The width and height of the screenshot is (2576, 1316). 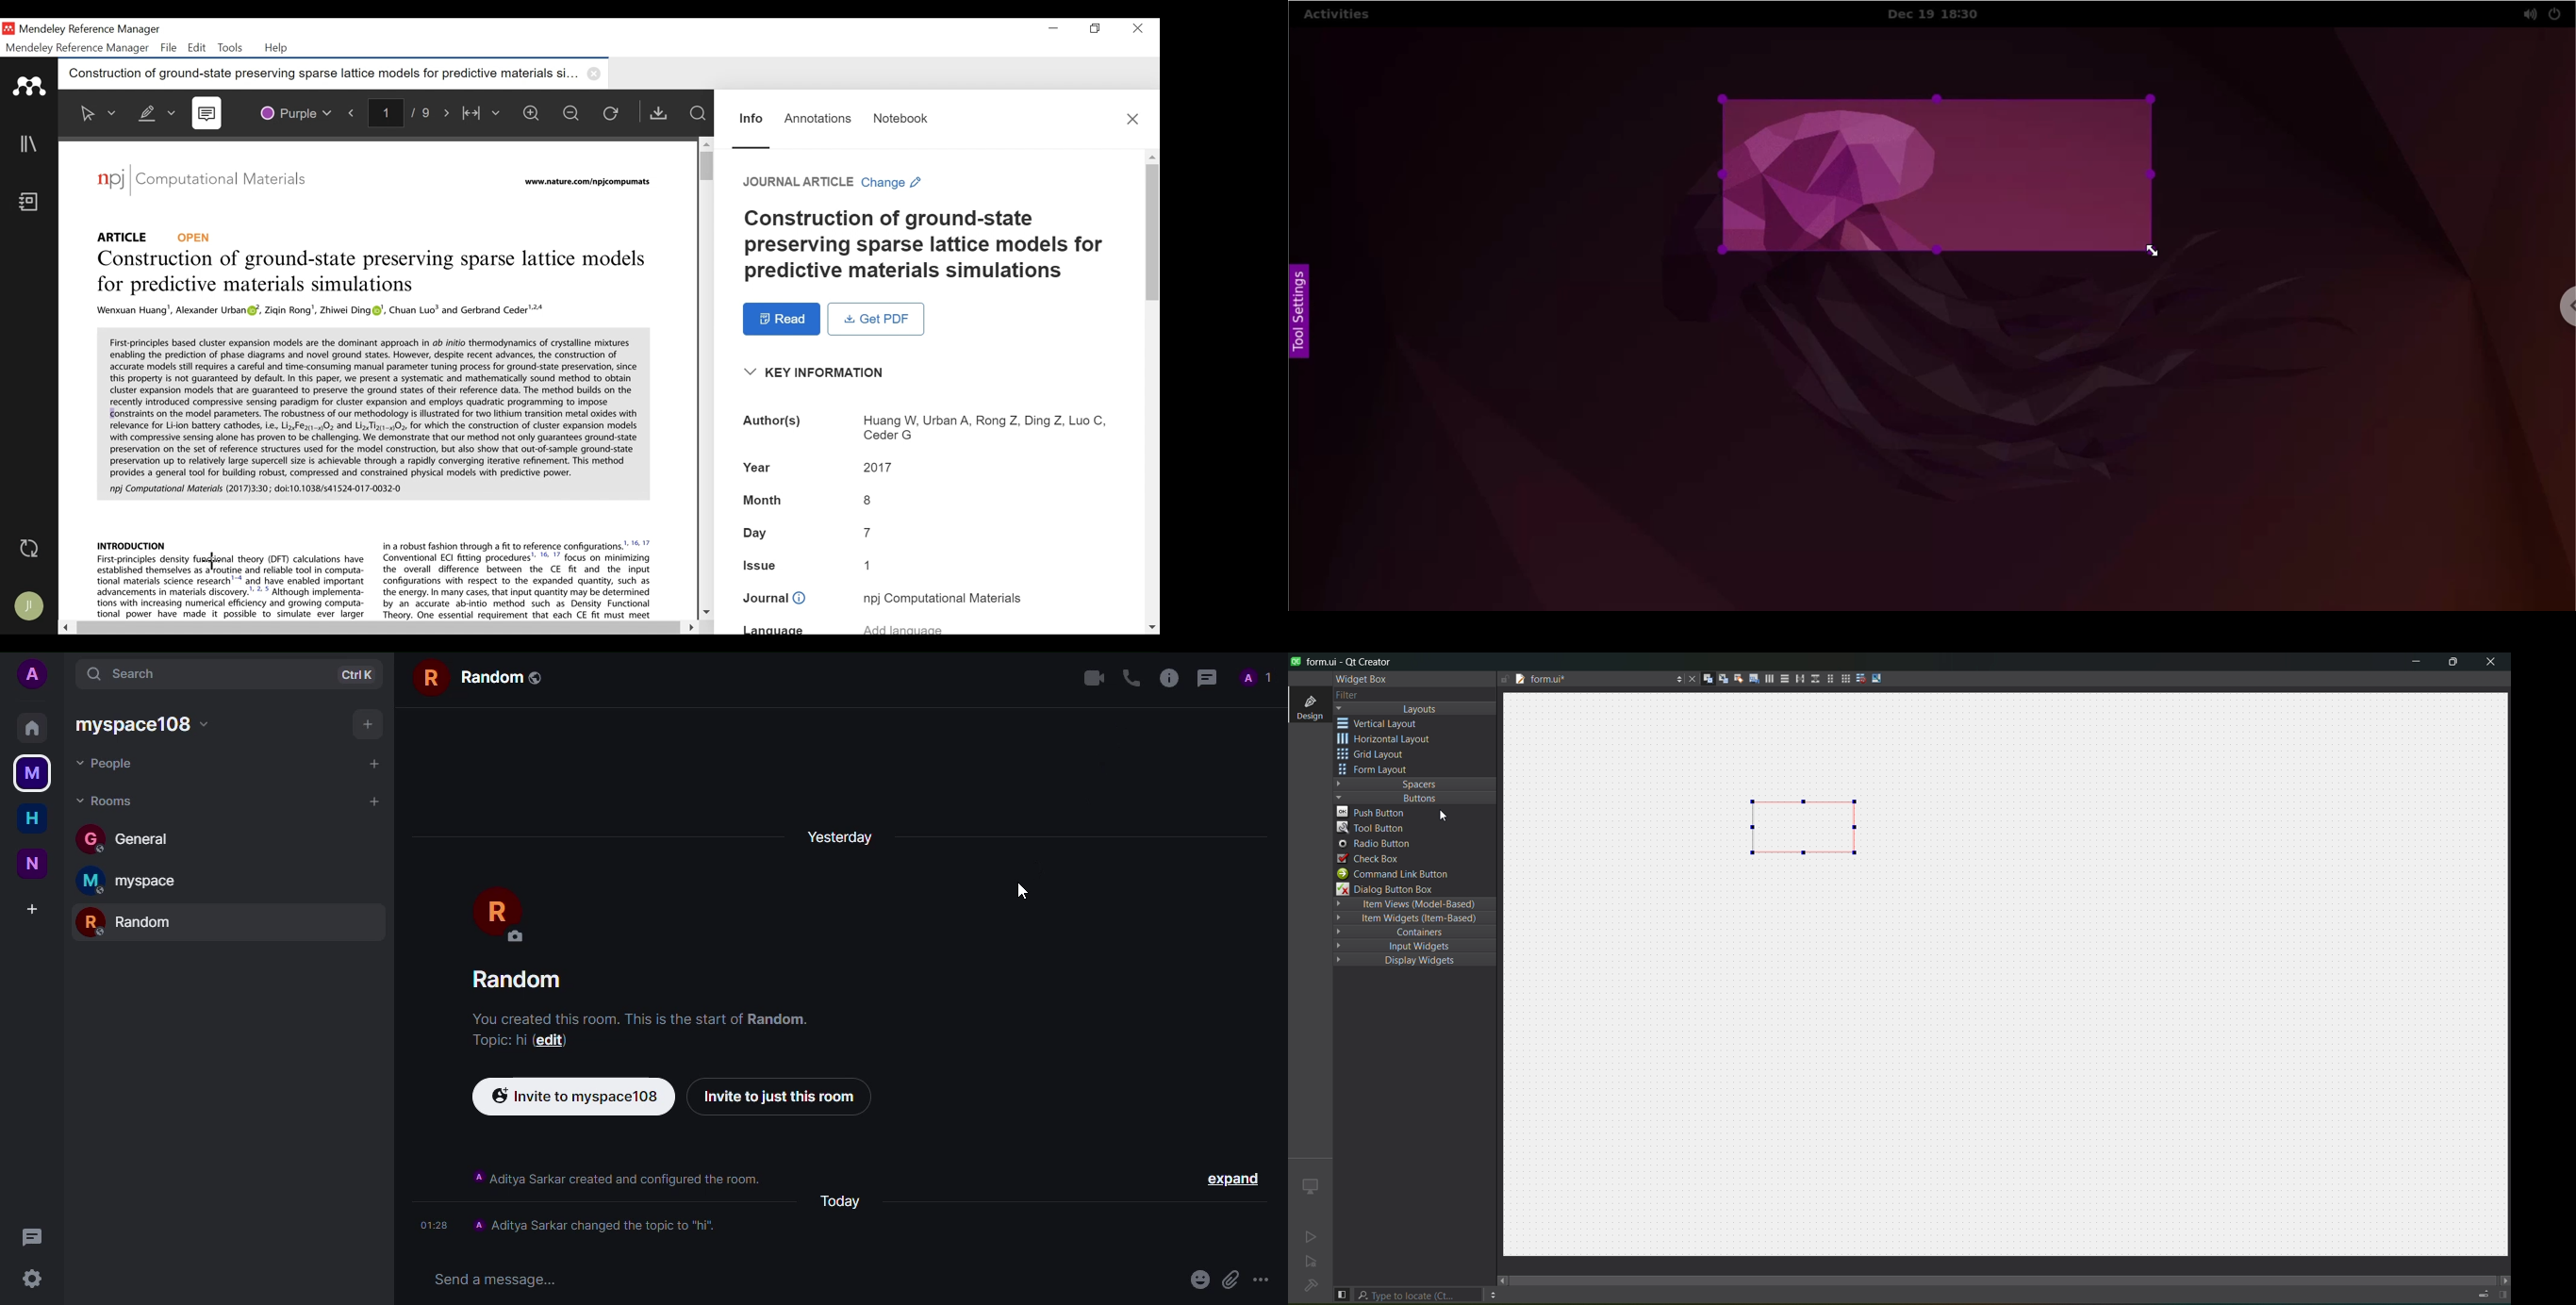 What do you see at coordinates (502, 918) in the screenshot?
I see `profile pic` at bounding box center [502, 918].